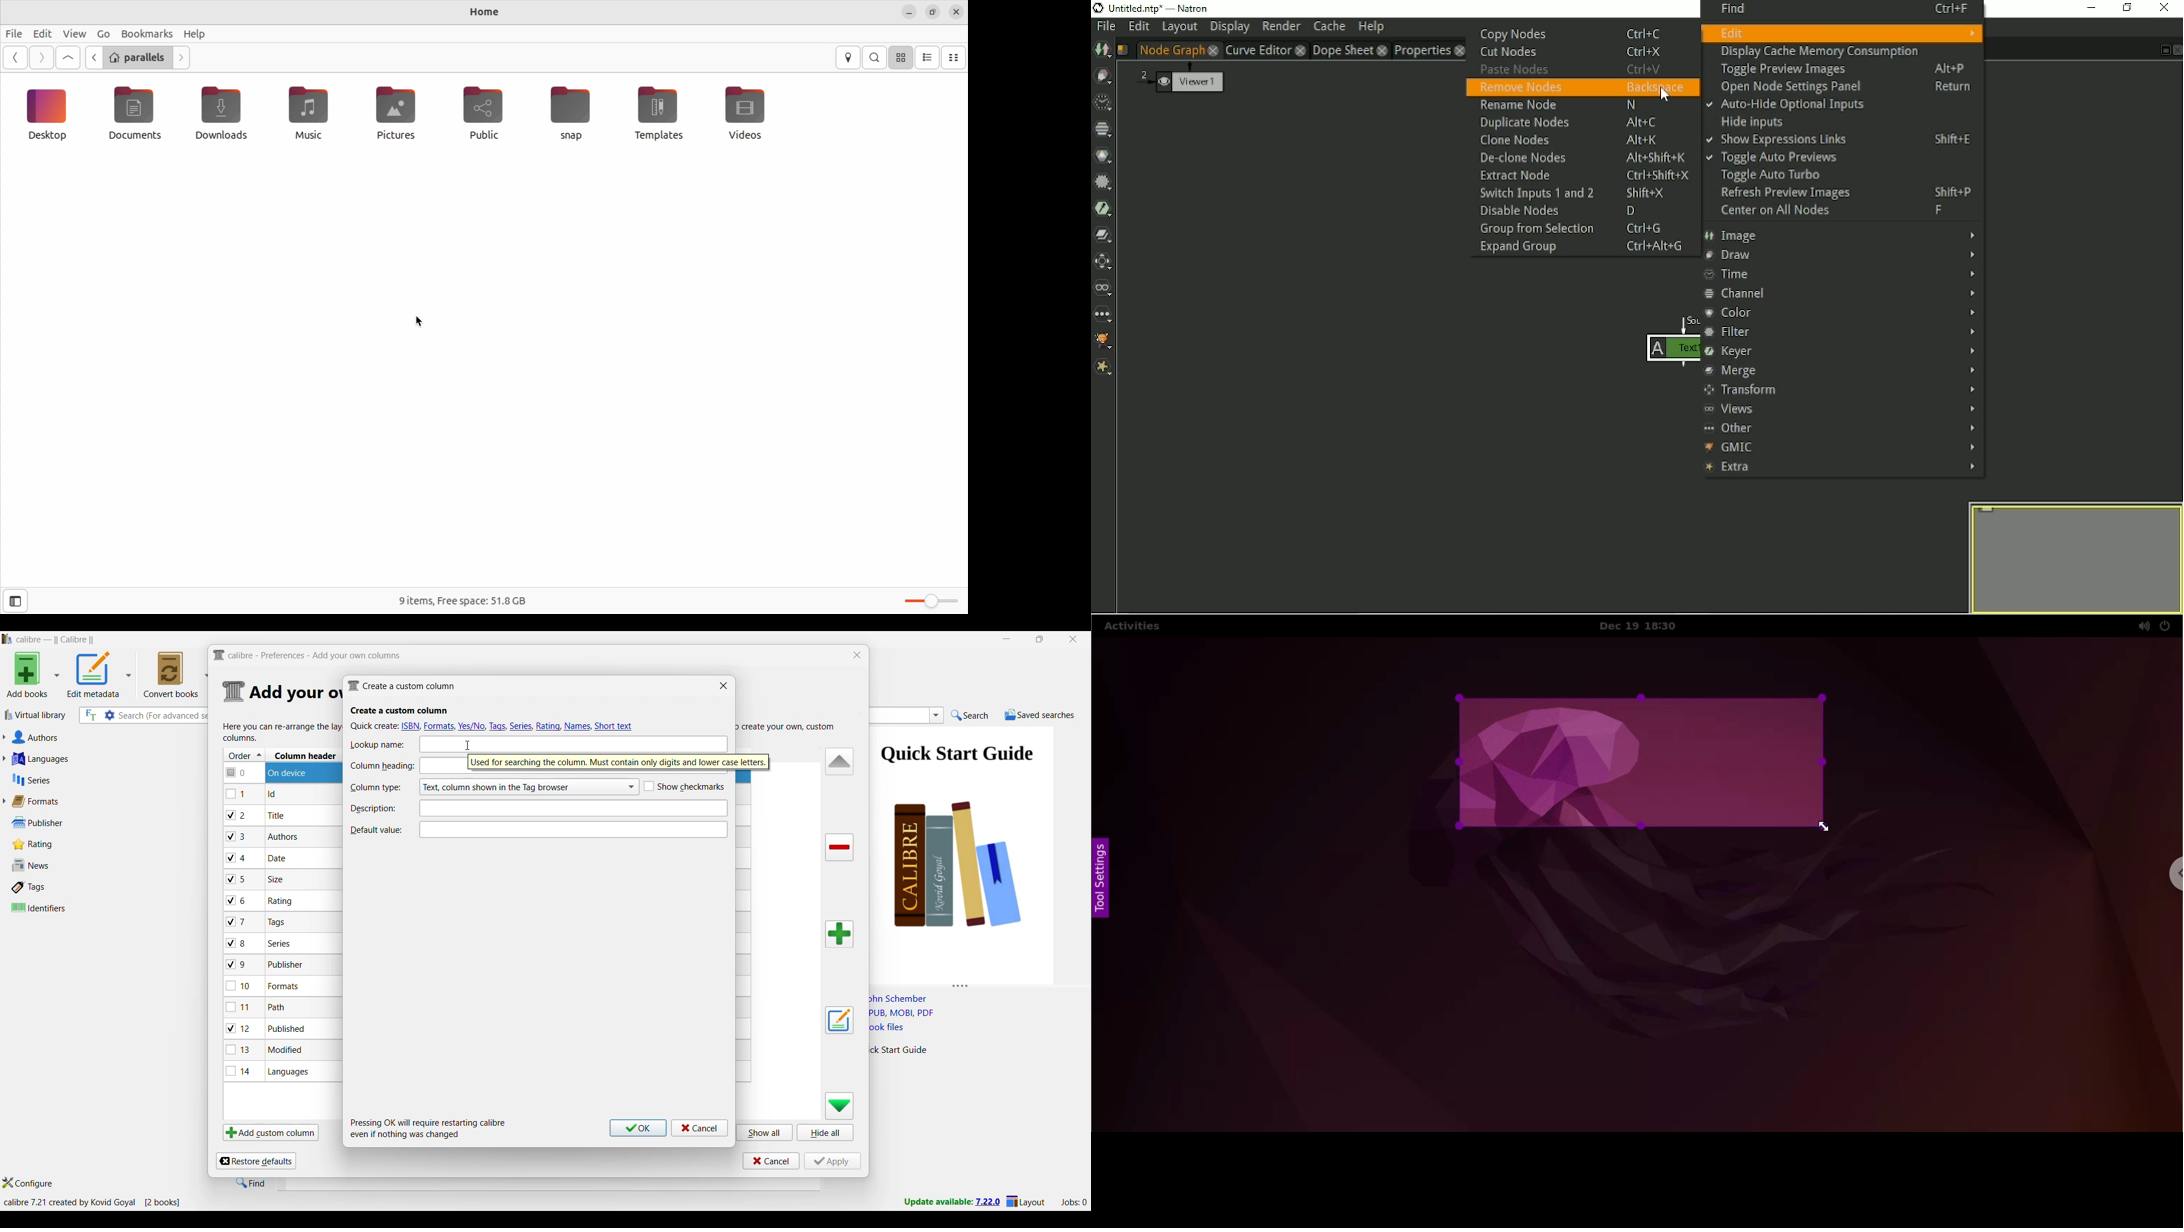 The width and height of the screenshot is (2184, 1232). I want to click on compact view, so click(954, 57).